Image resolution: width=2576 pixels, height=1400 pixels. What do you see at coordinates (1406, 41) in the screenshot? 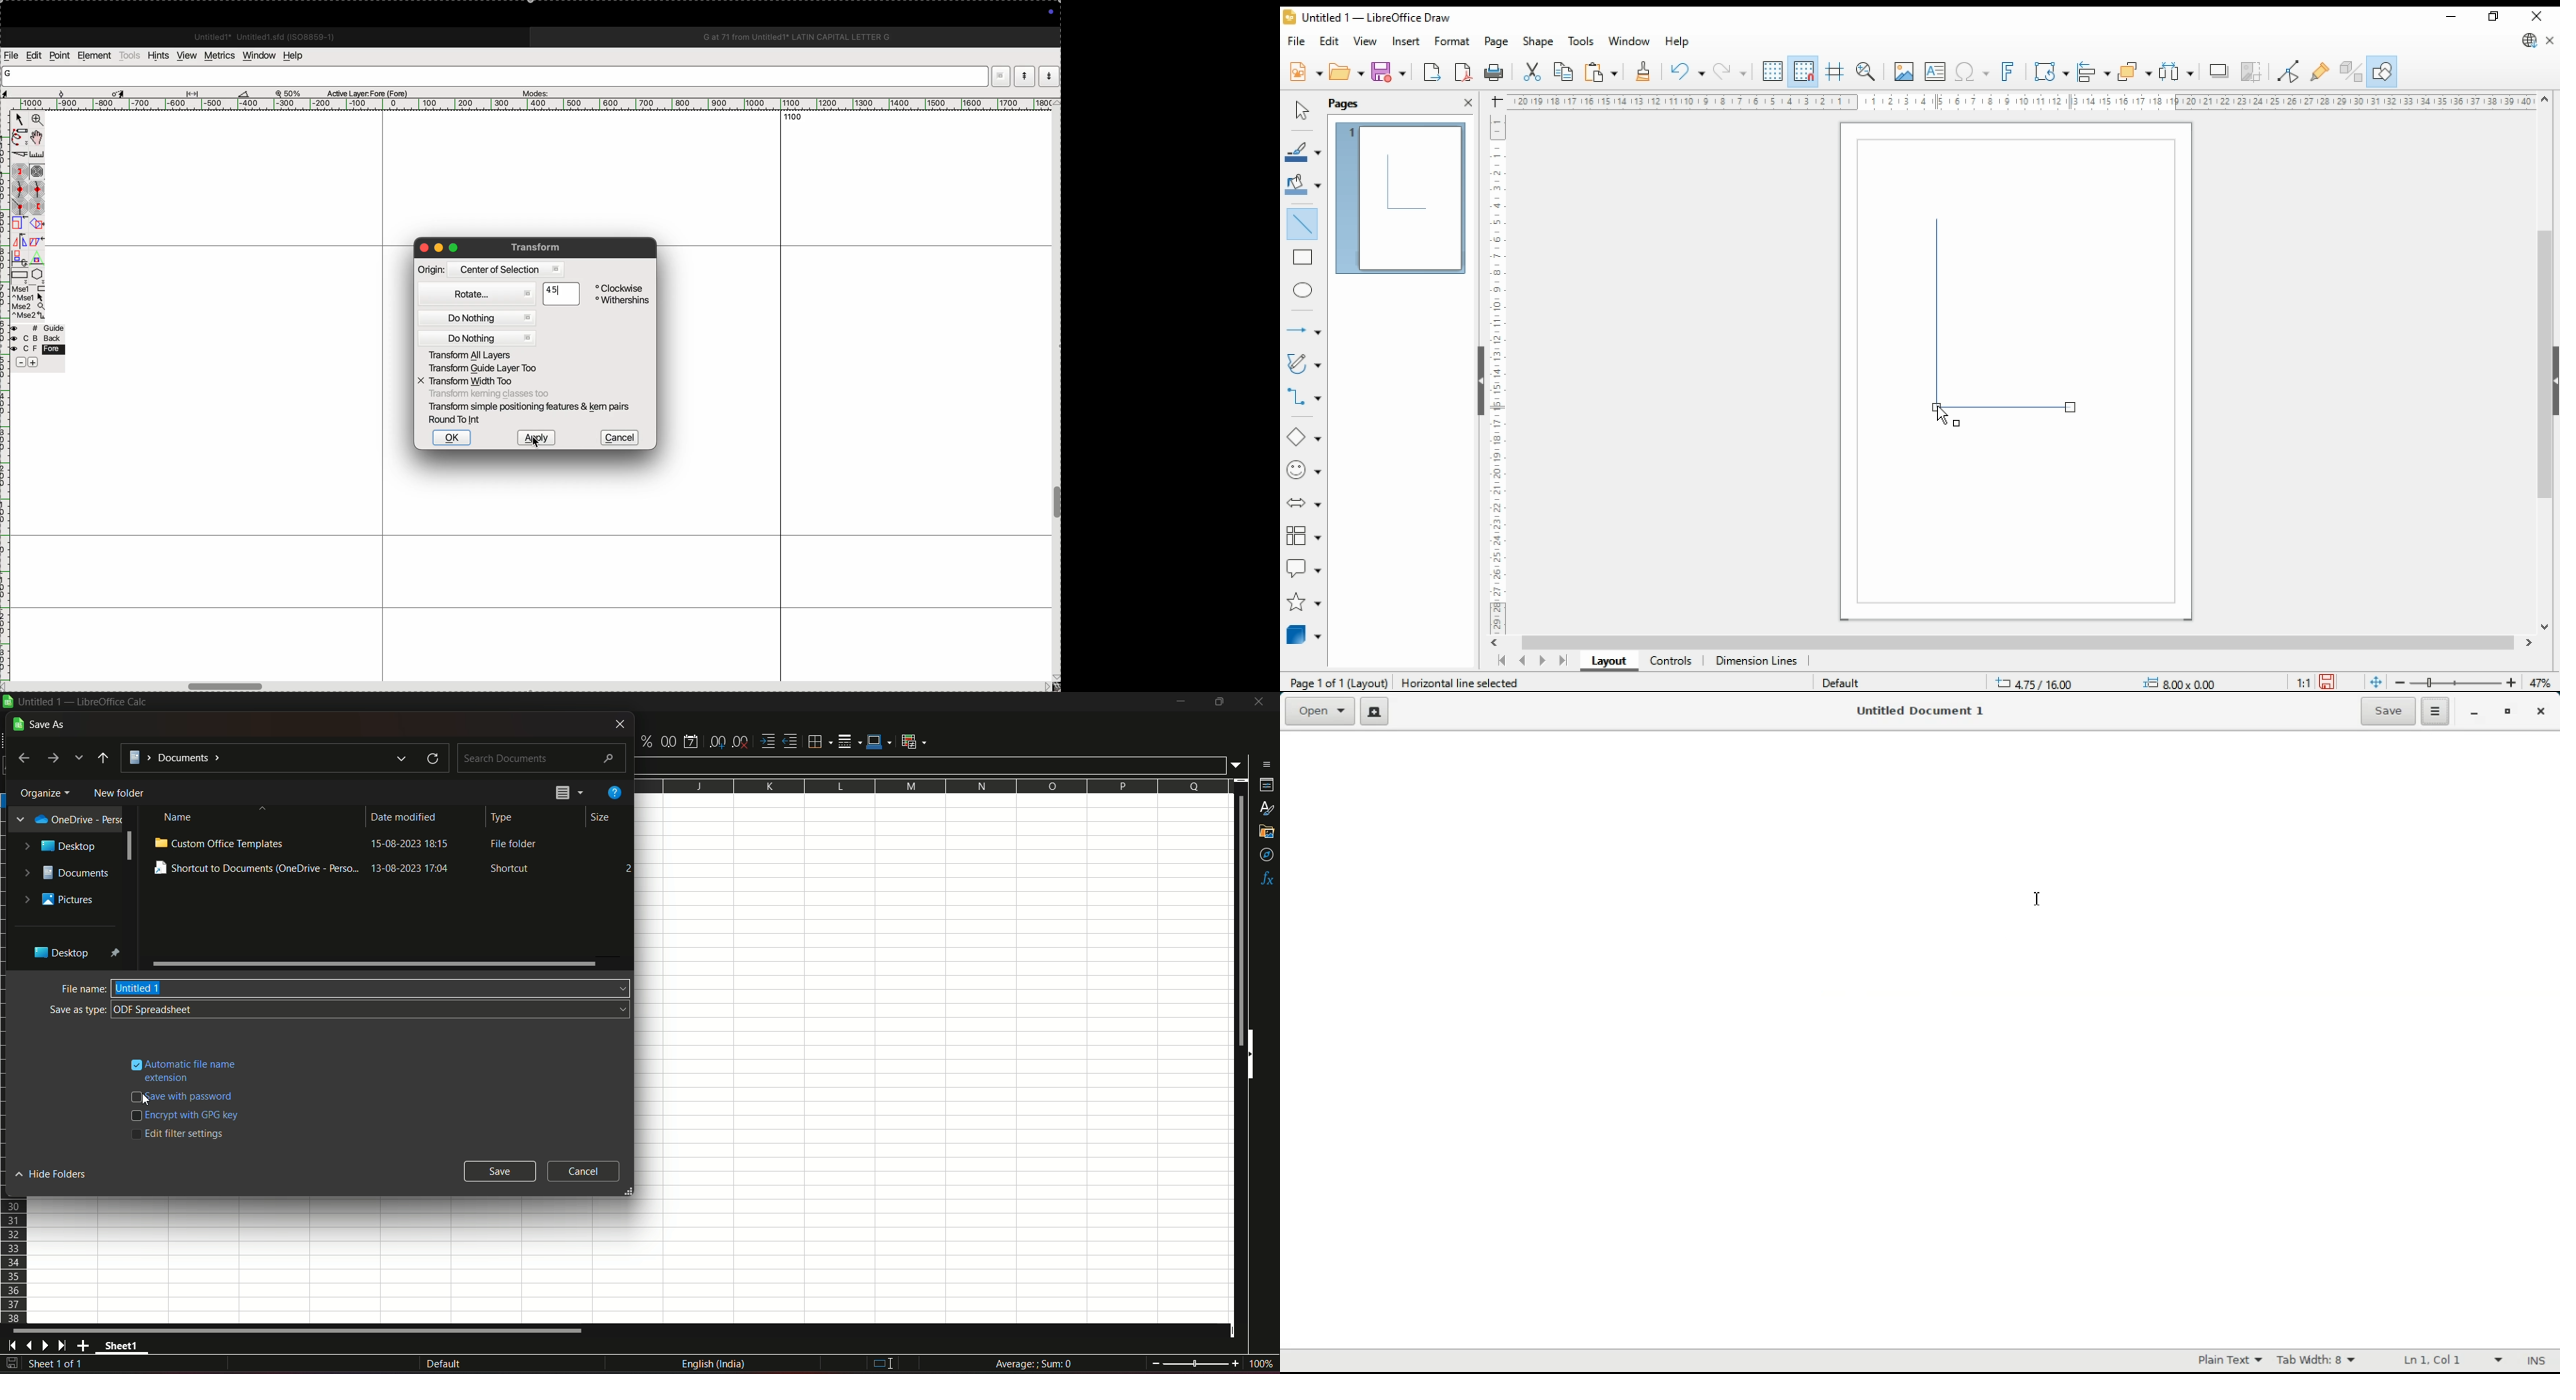
I see `insert` at bounding box center [1406, 41].